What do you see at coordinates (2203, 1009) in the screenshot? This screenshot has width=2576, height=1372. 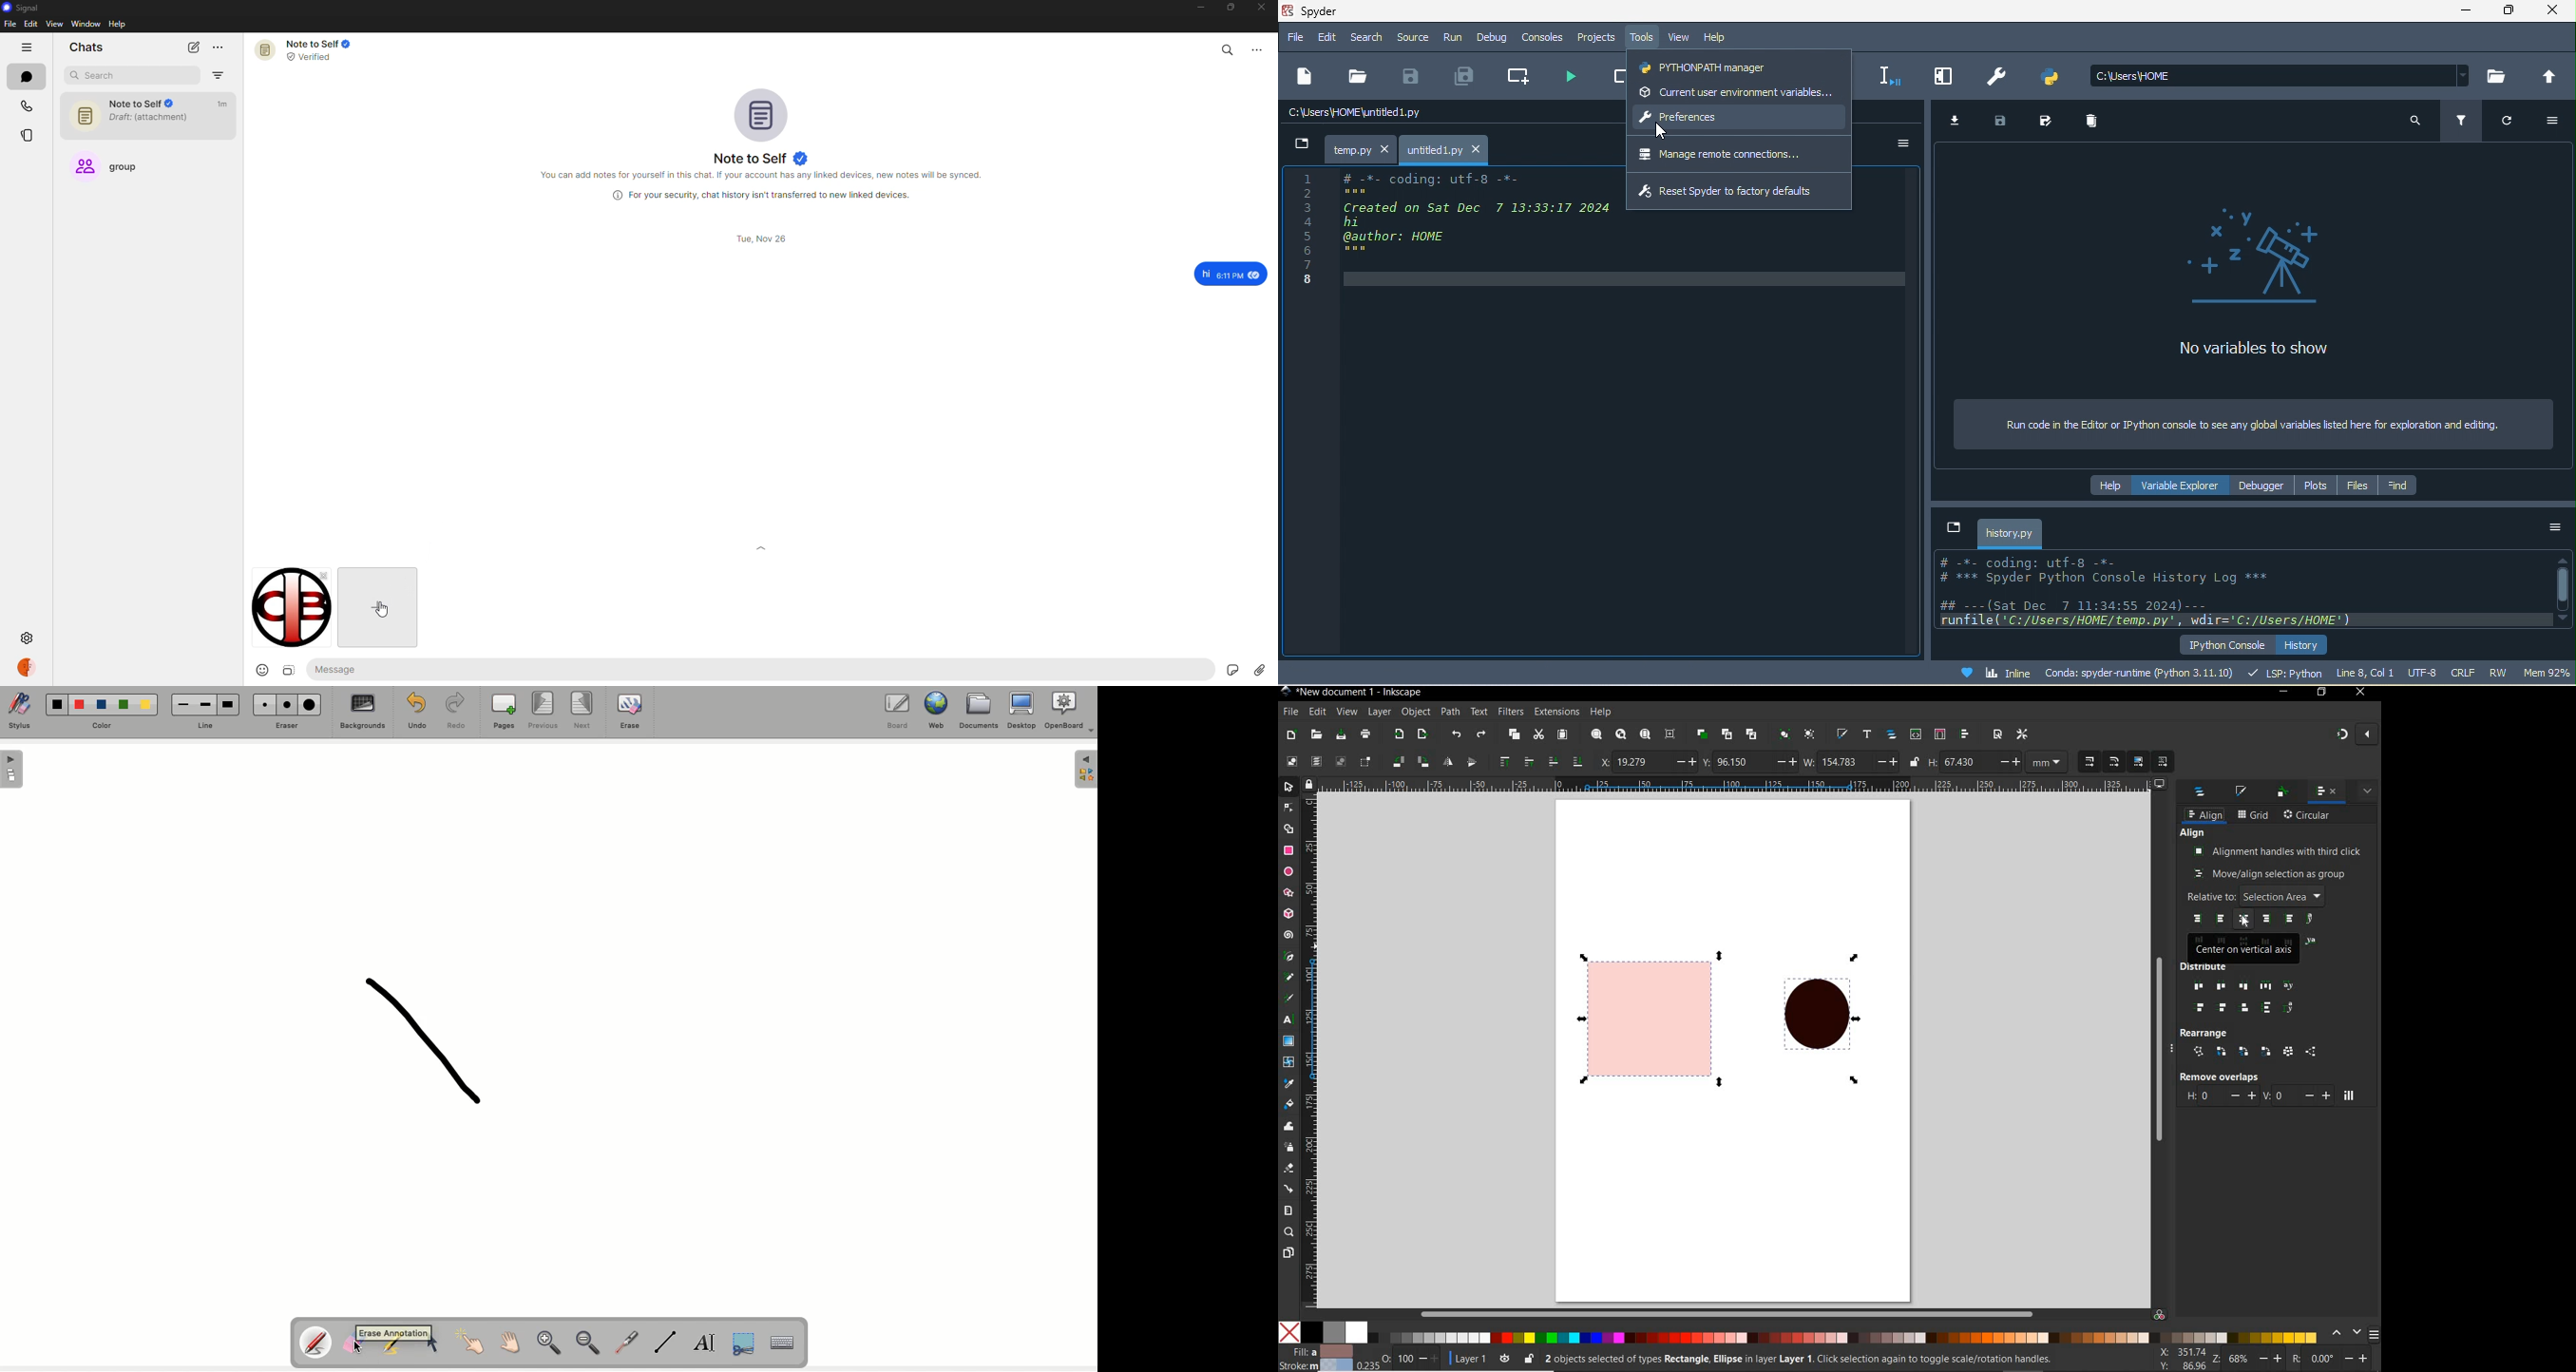 I see `EVEN TOP EDGES` at bounding box center [2203, 1009].